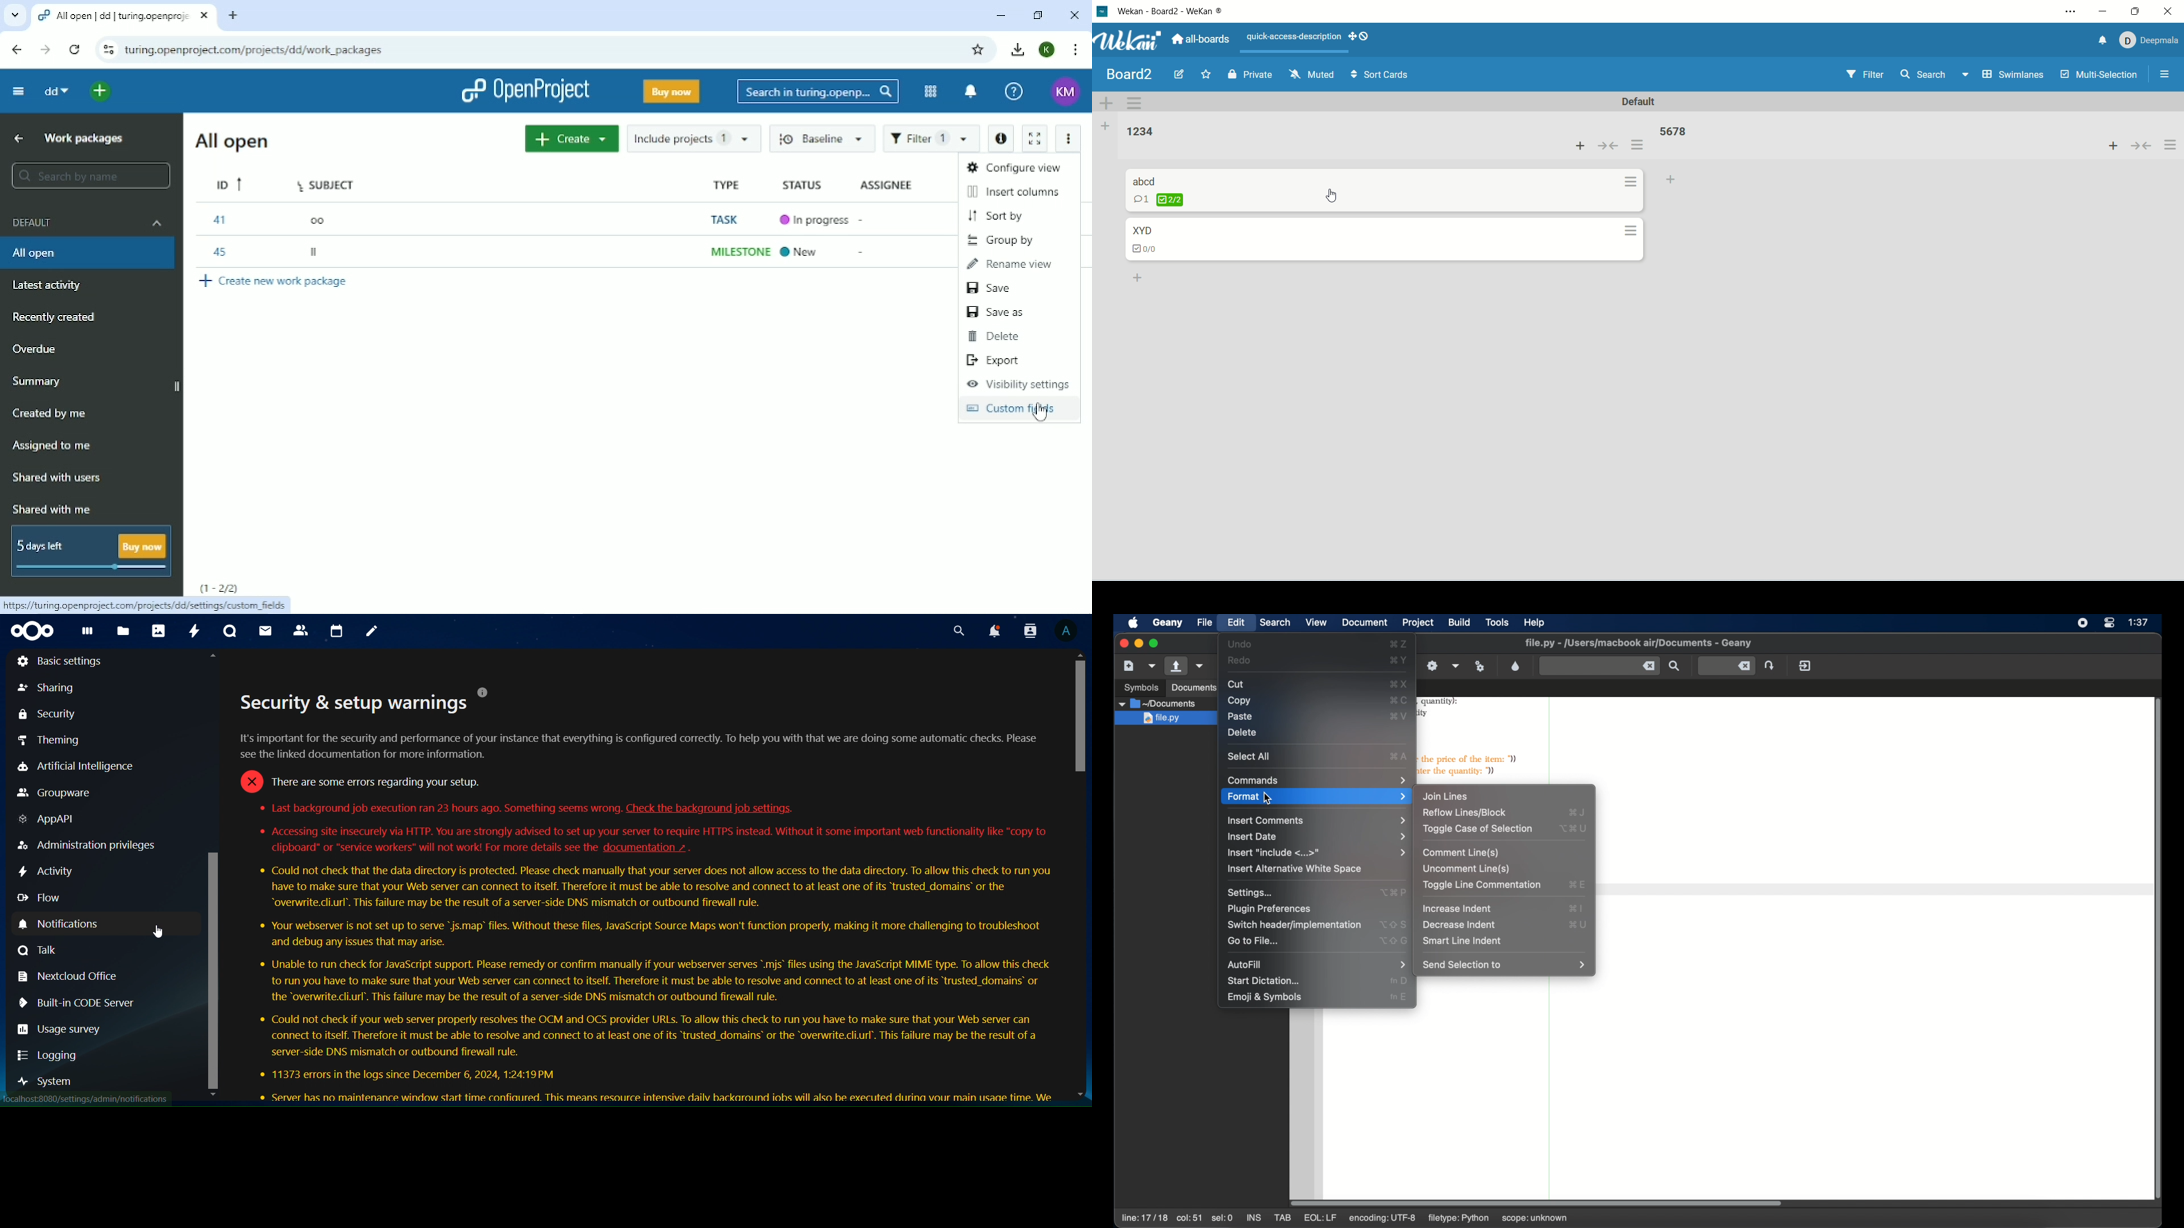 The height and width of the screenshot is (1232, 2184). I want to click on increase indent, so click(1576, 907).